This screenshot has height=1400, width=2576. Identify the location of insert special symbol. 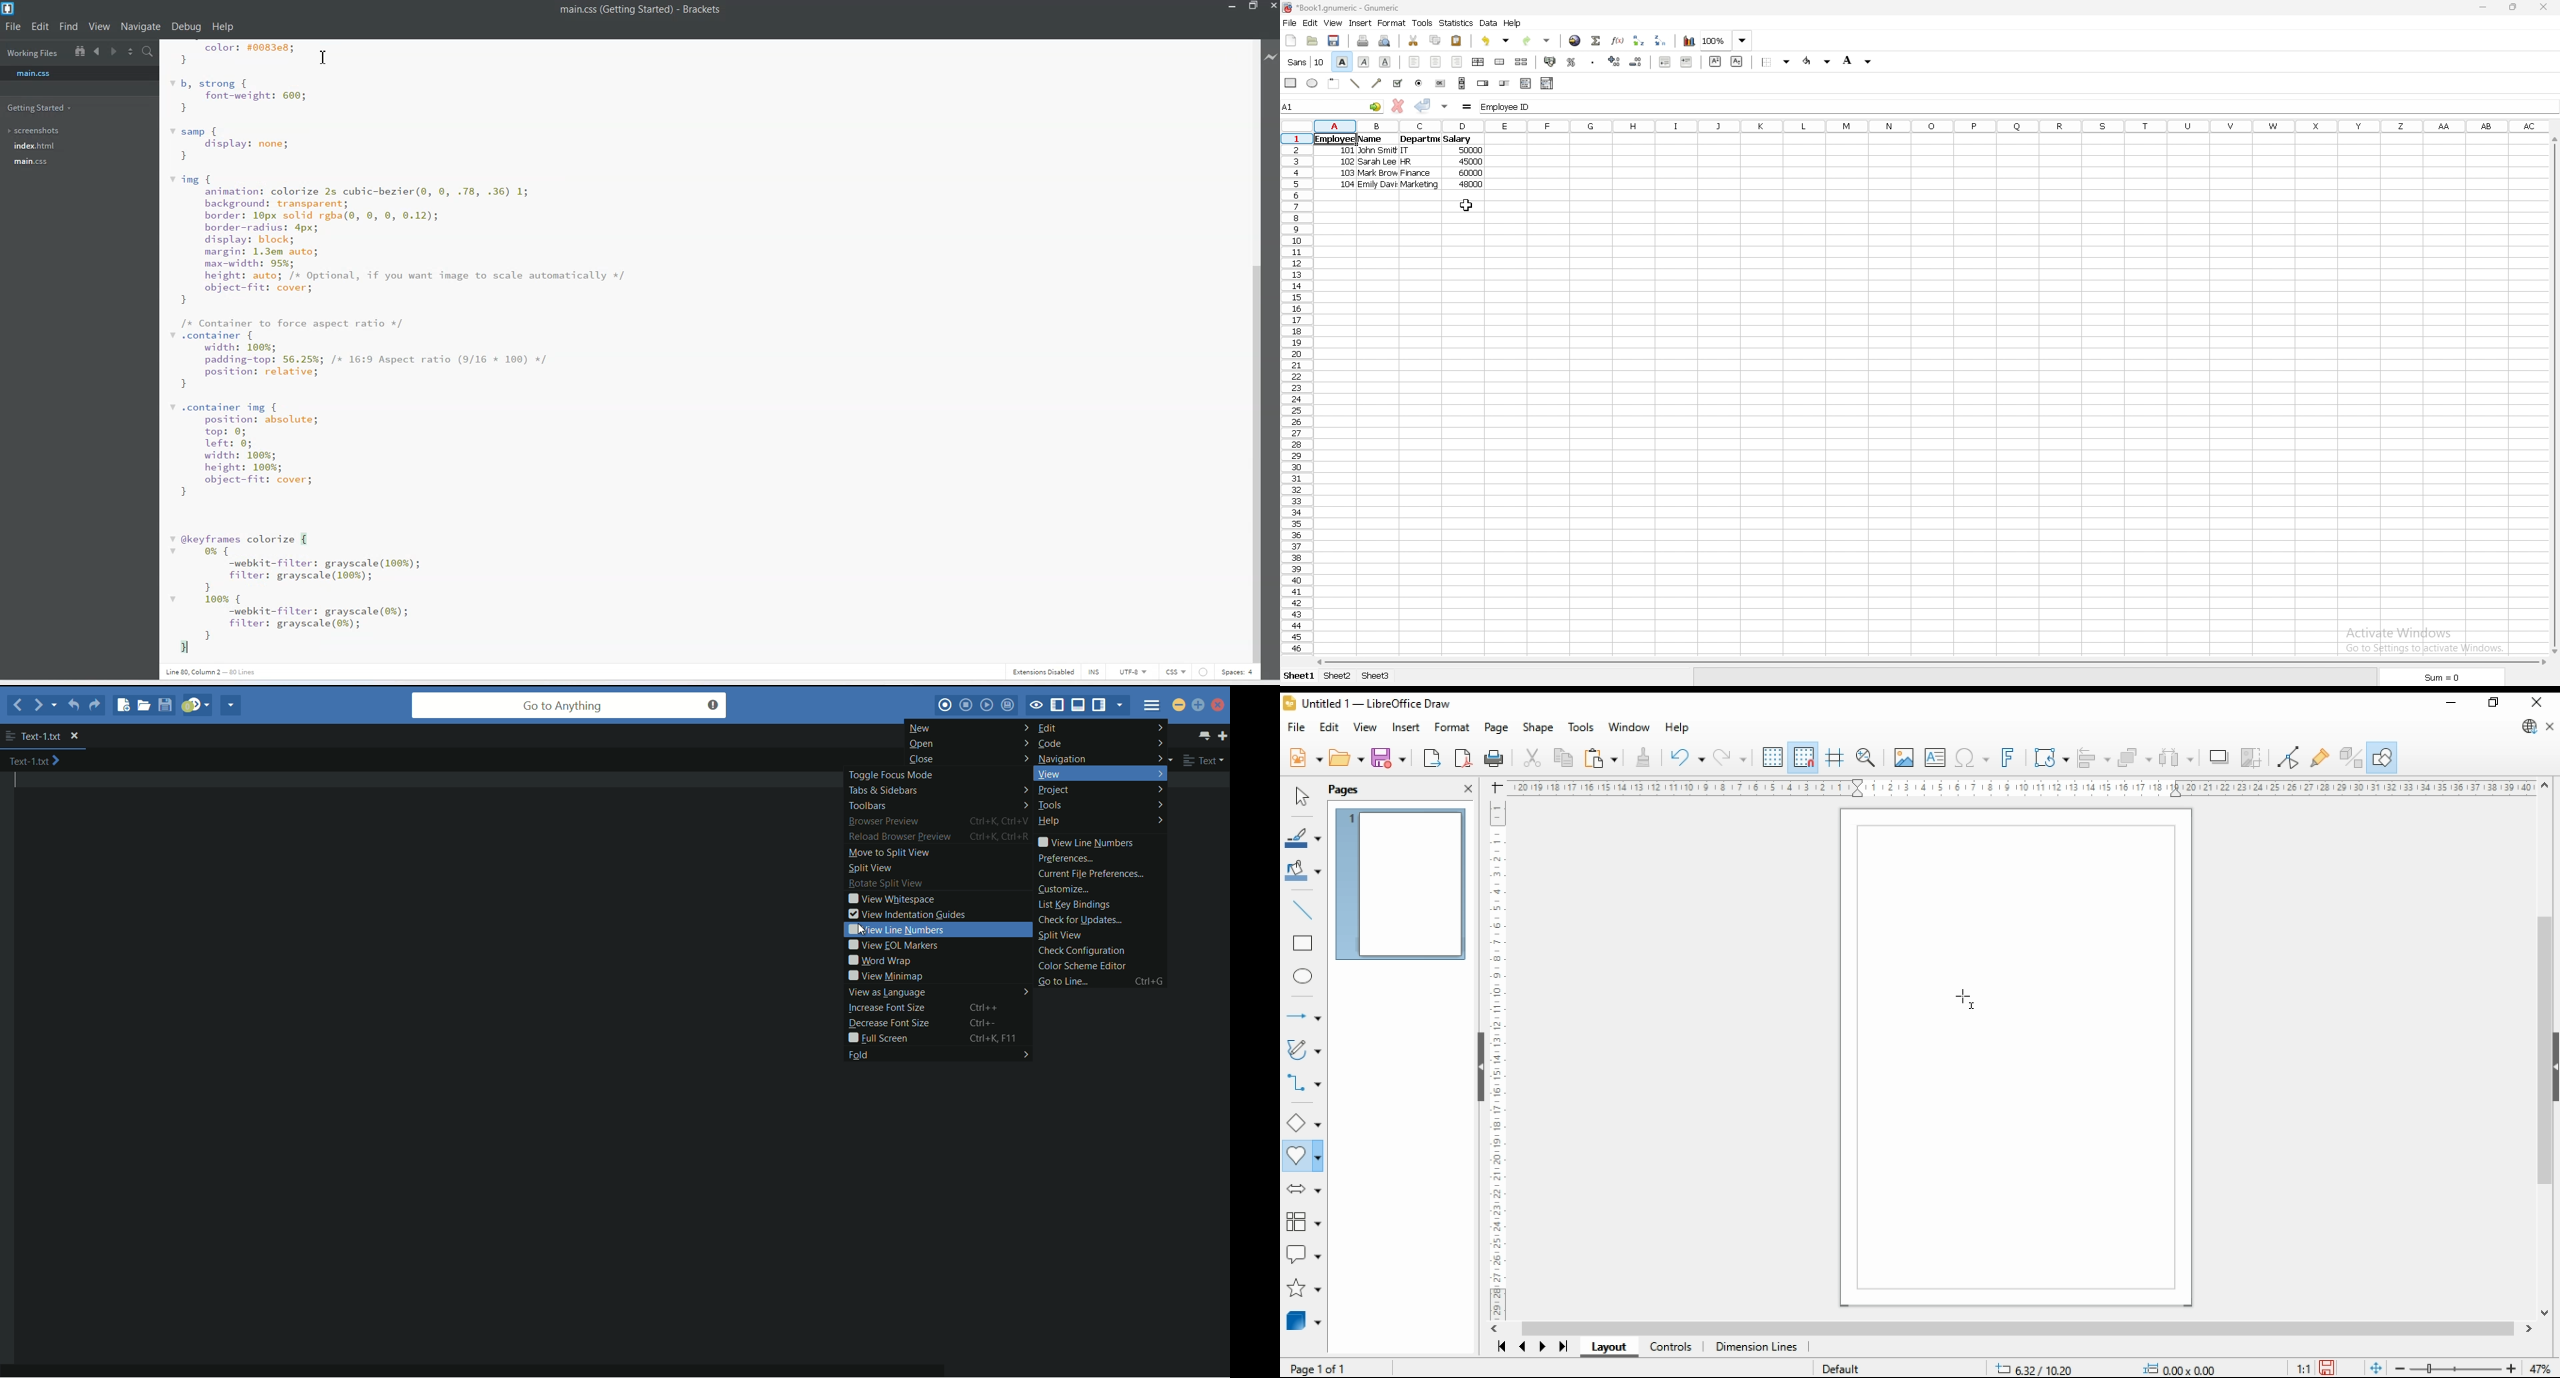
(1972, 758).